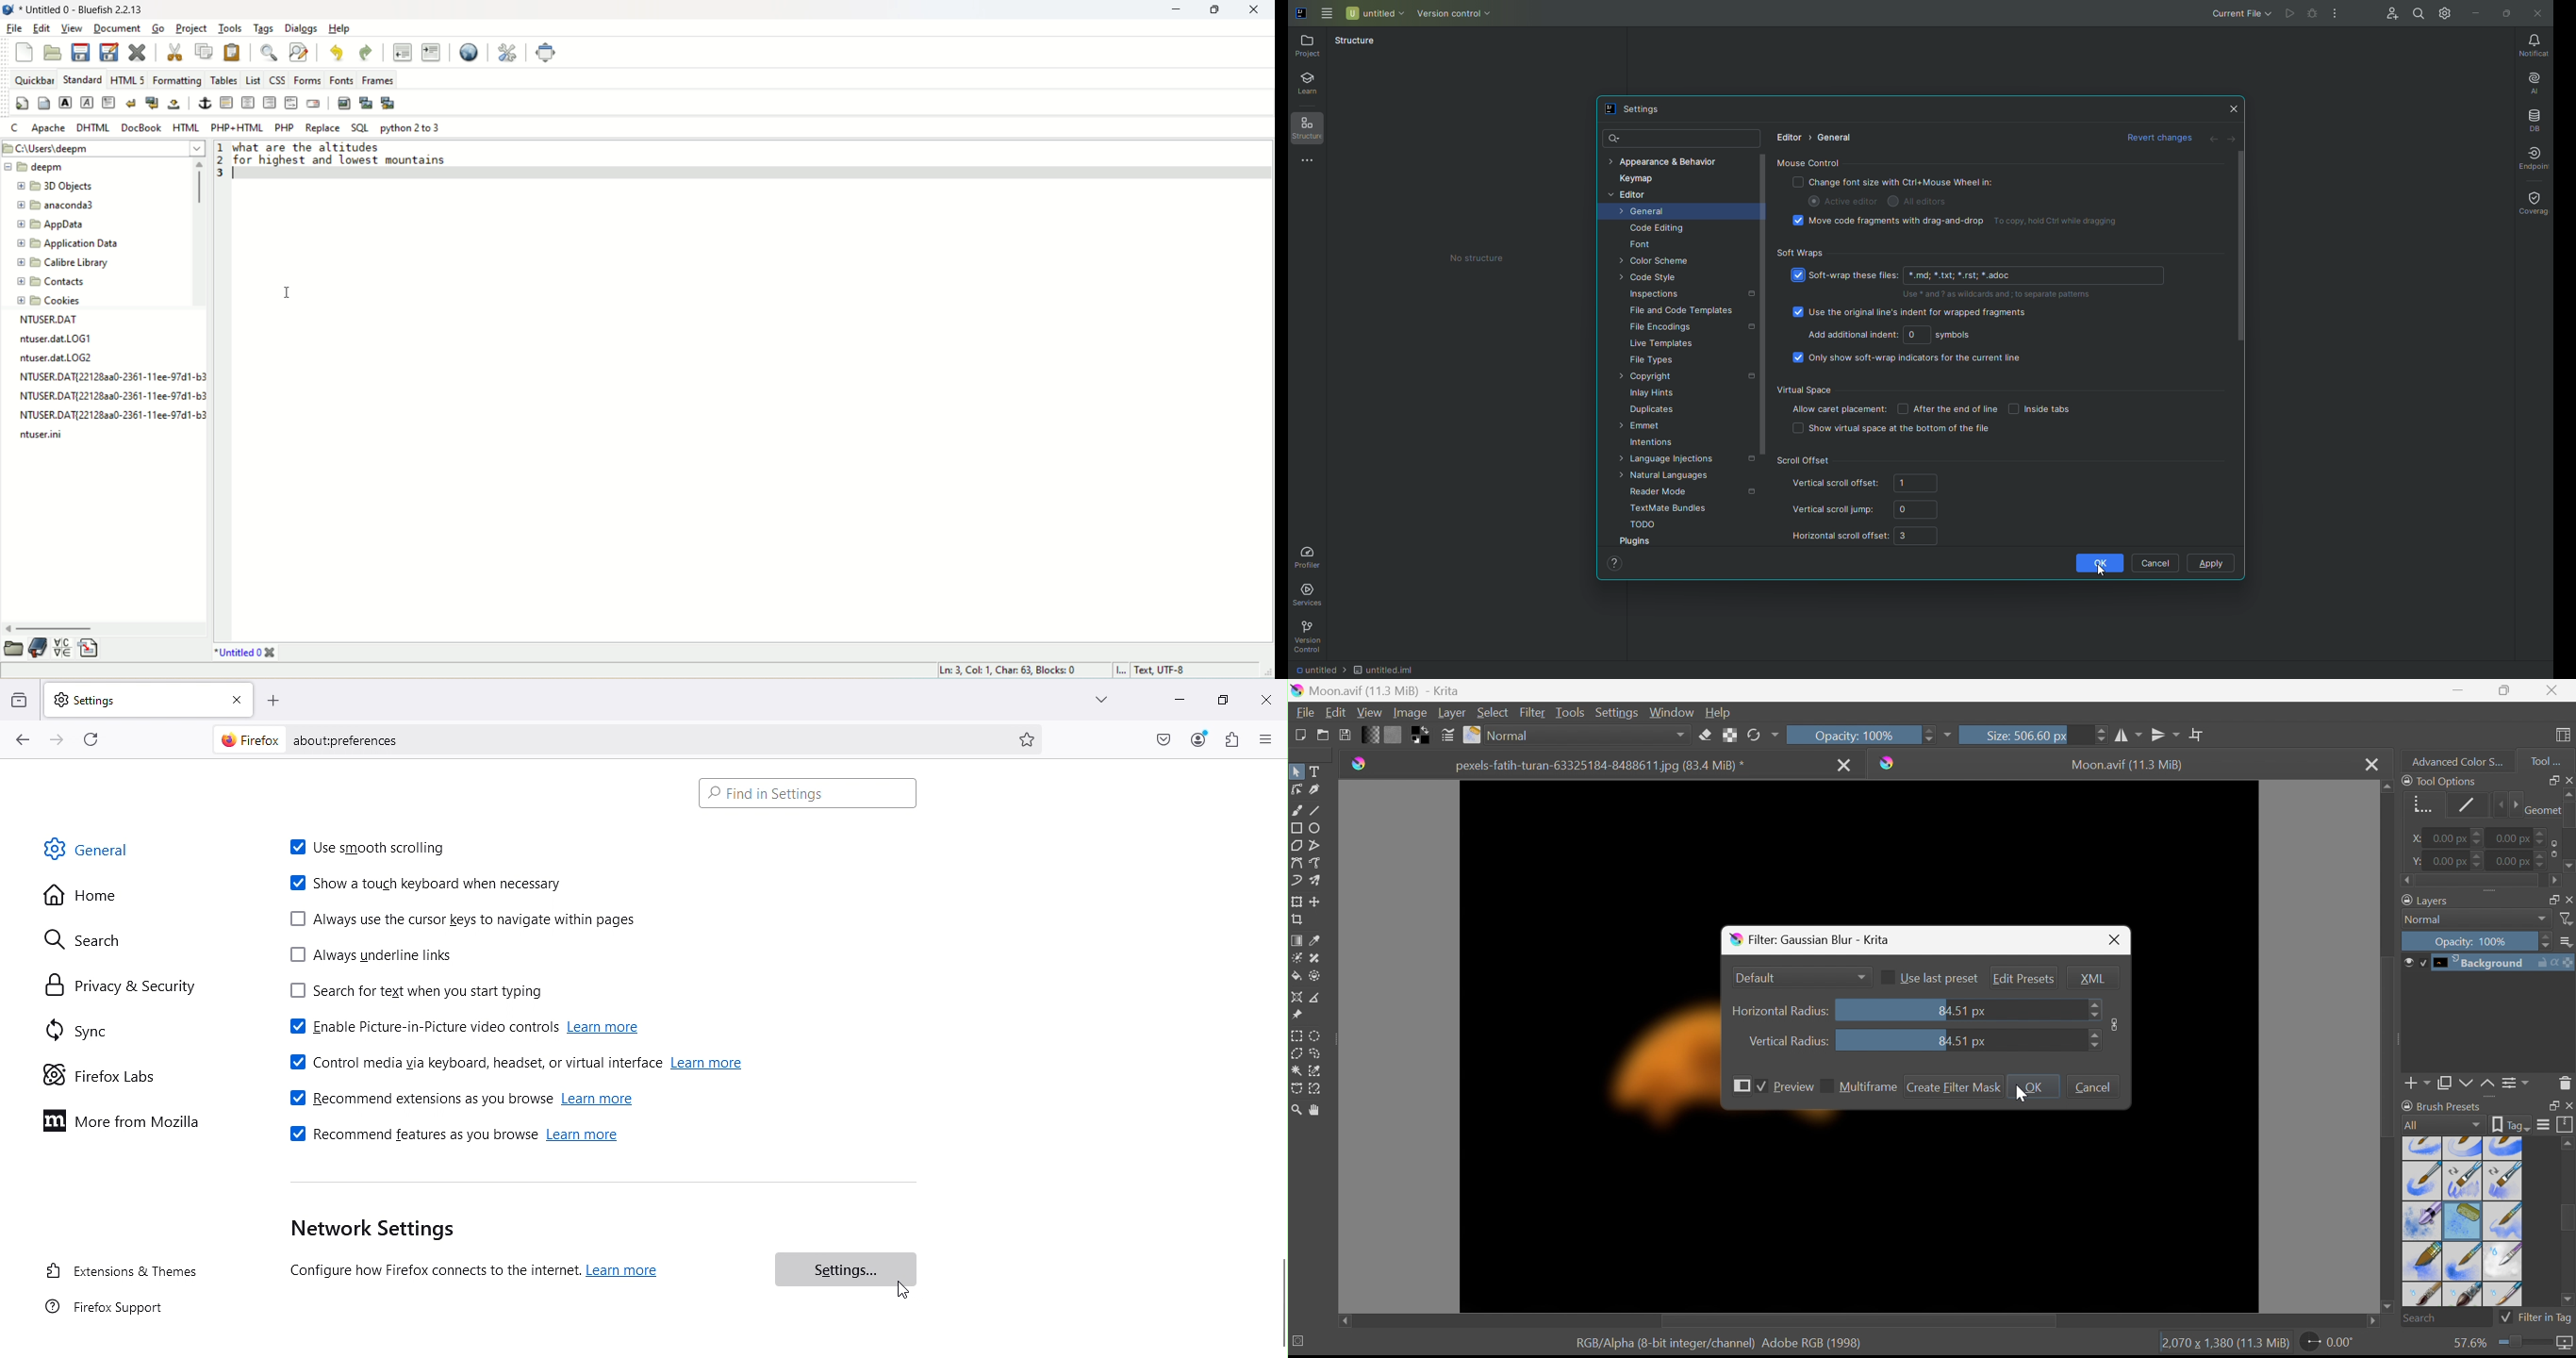 The height and width of the screenshot is (1372, 2576). I want to click on Transform a layer or a selection, so click(1296, 900).